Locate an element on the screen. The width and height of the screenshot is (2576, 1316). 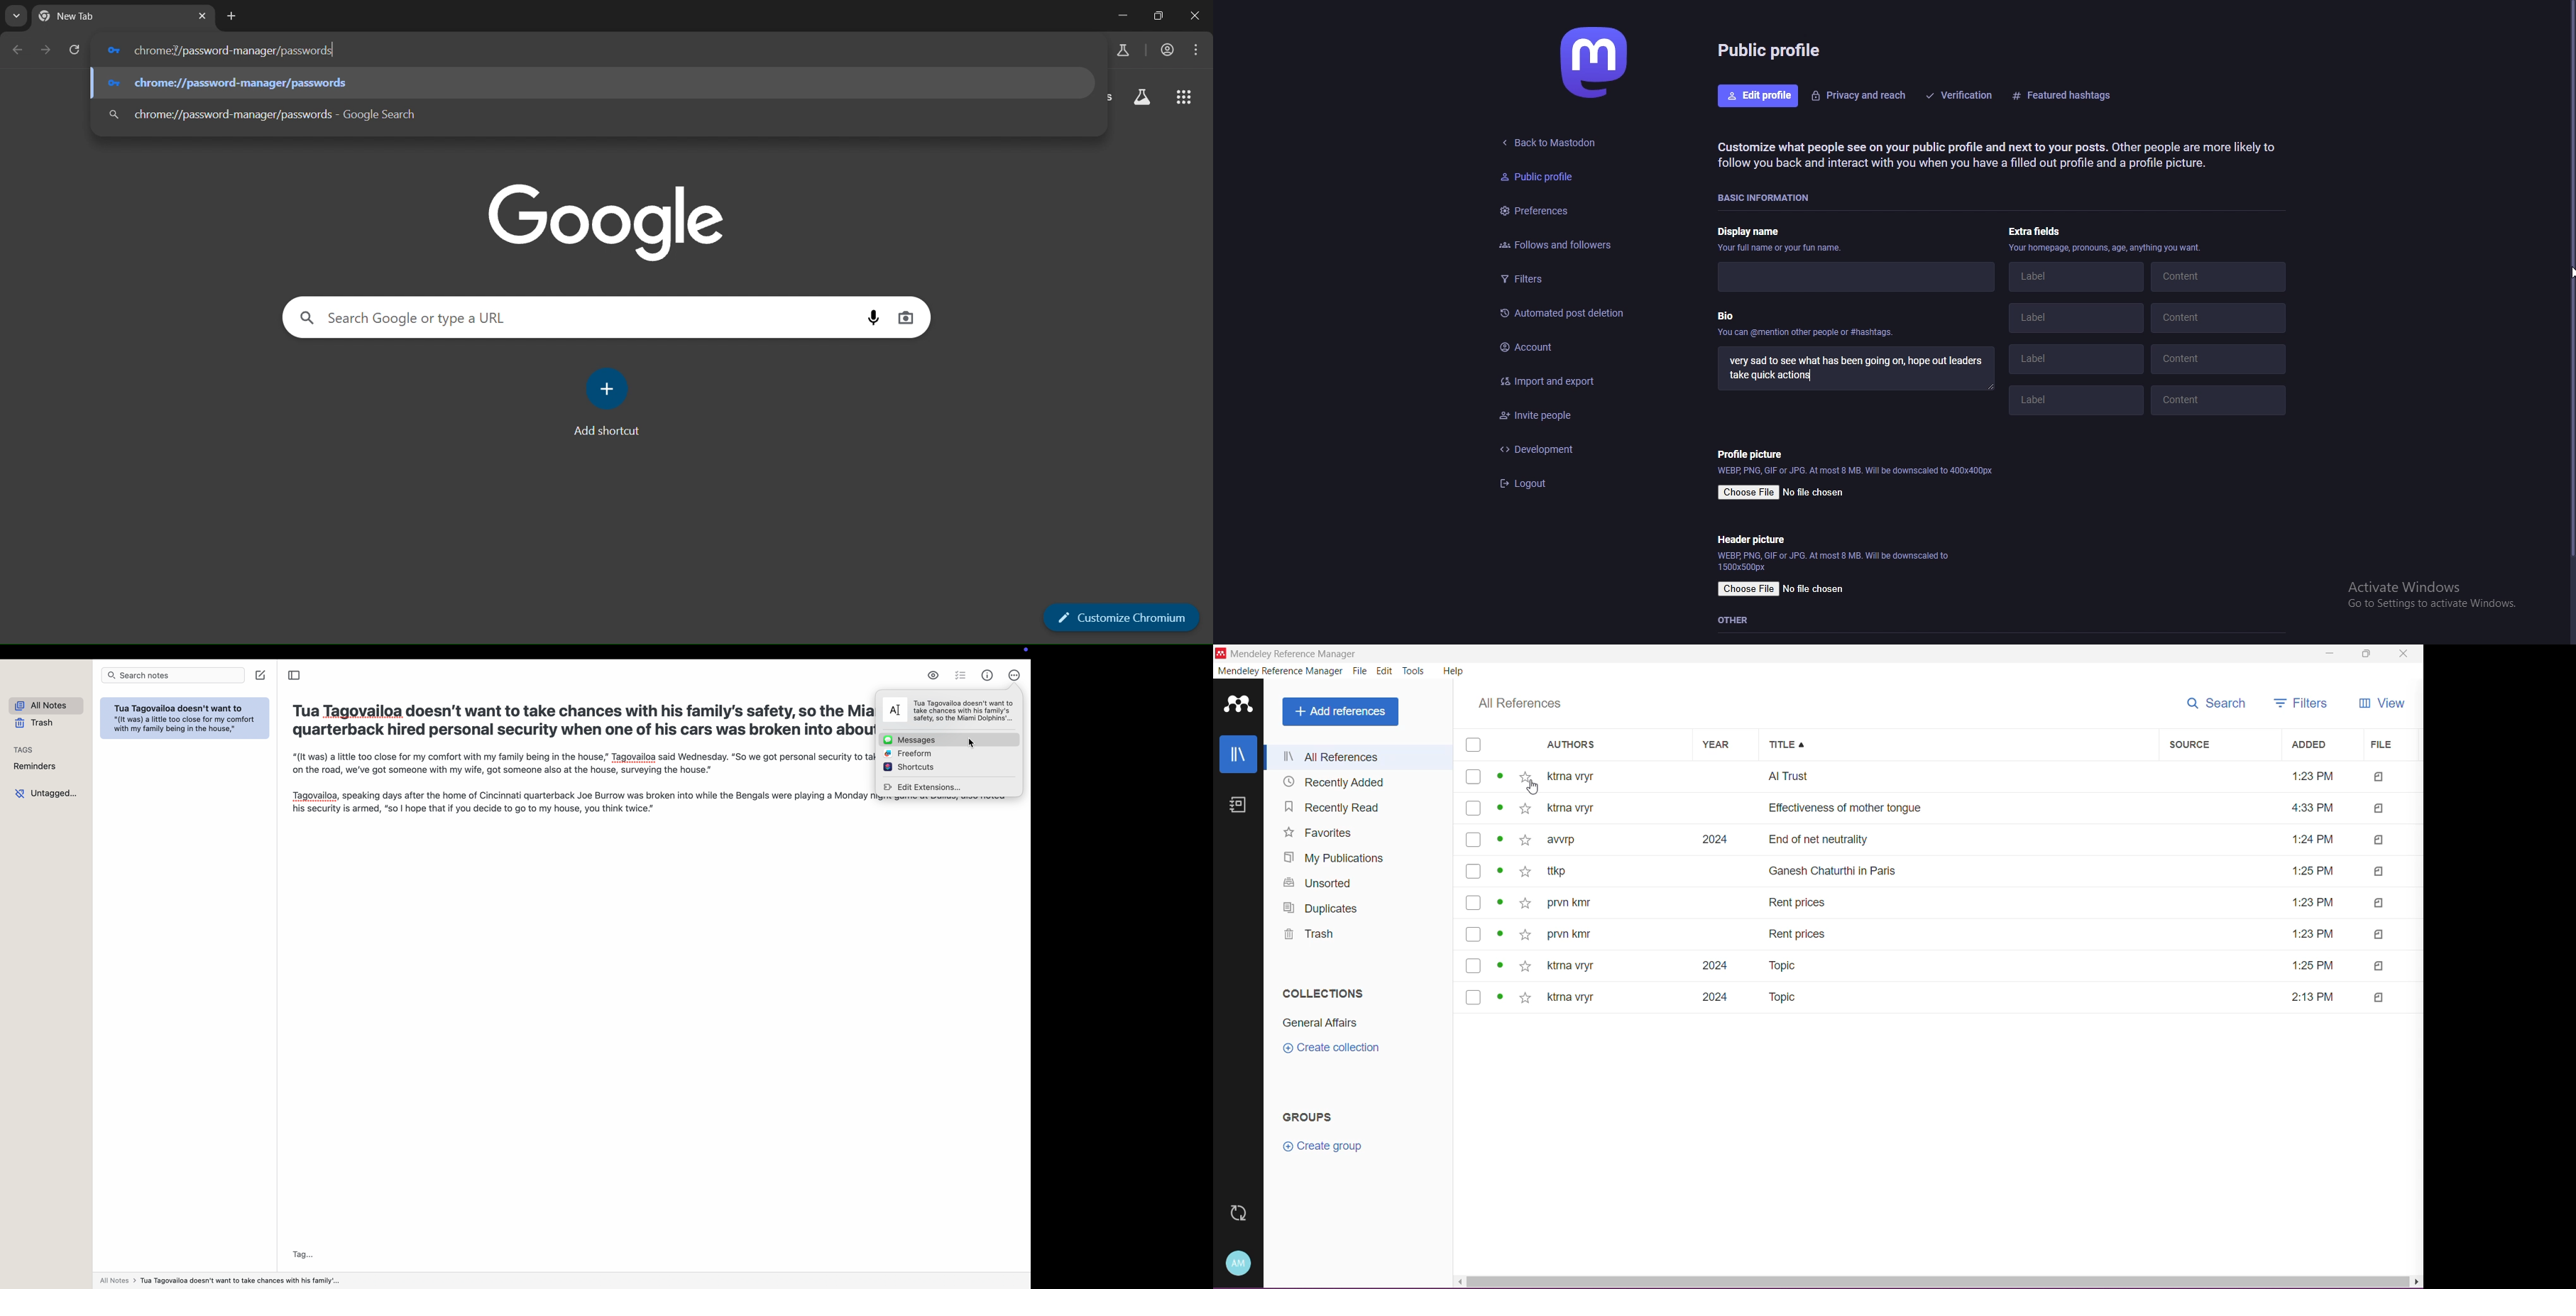
Title is located at coordinates (1960, 745).